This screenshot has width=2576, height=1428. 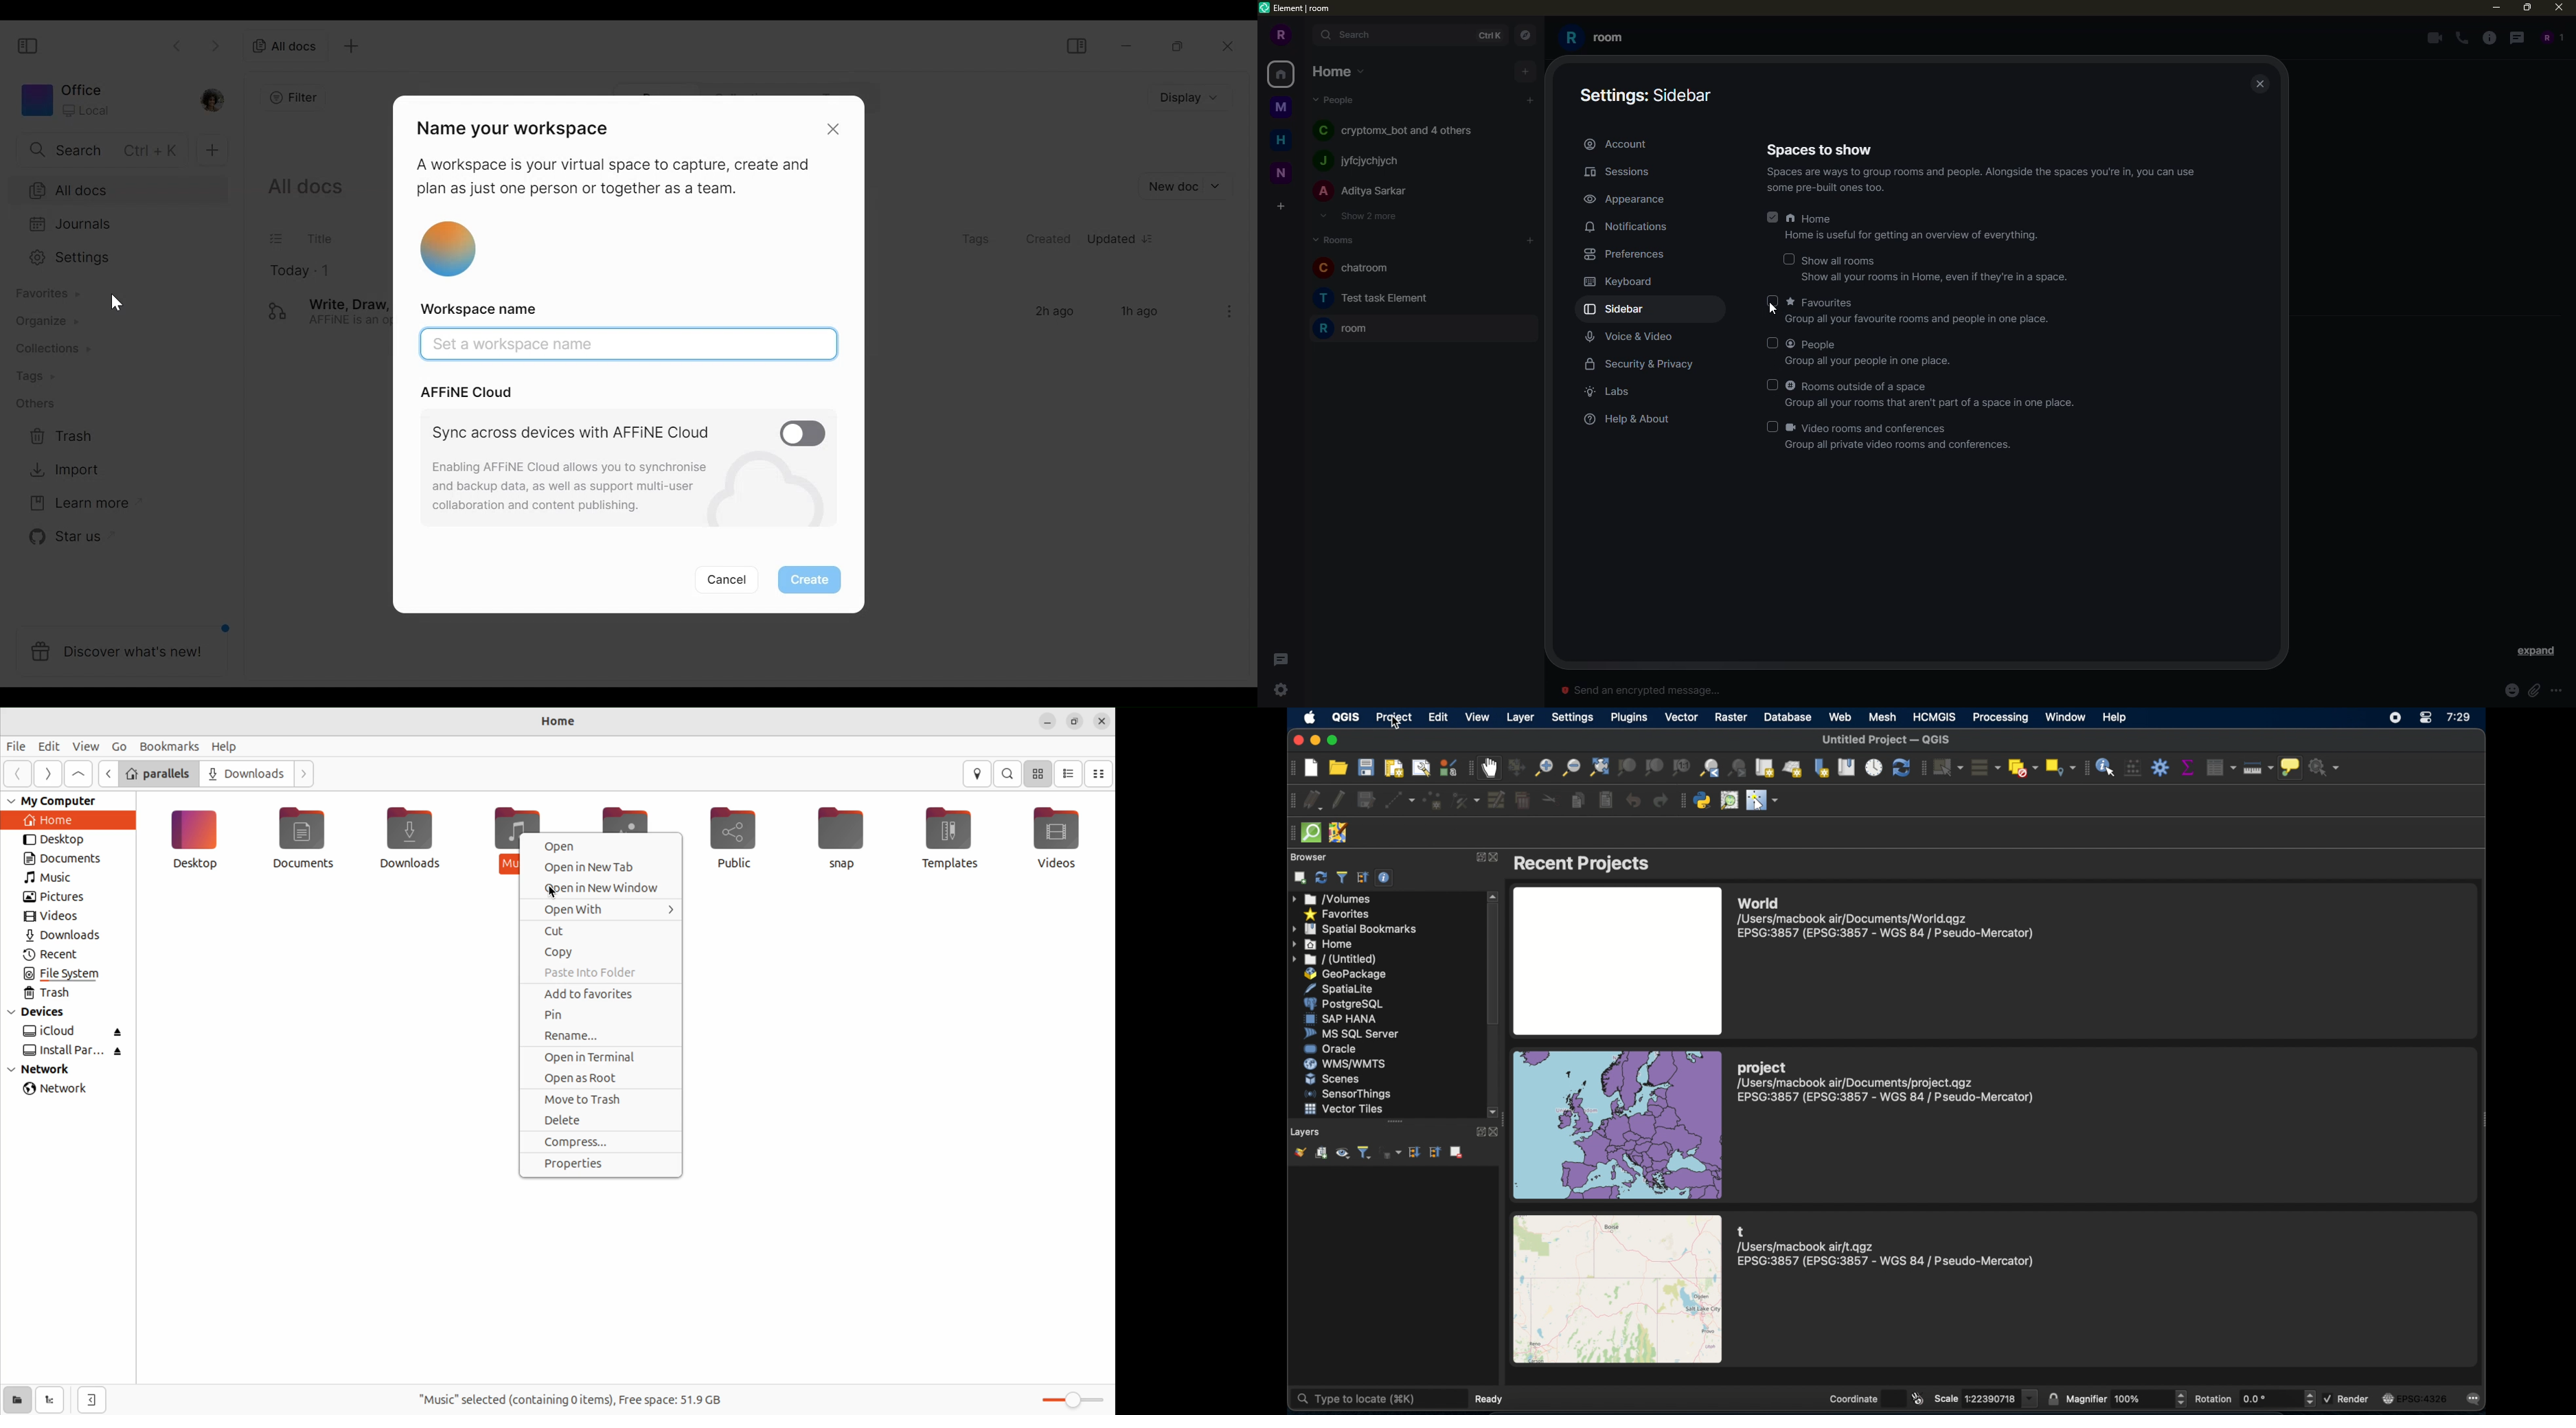 I want to click on show map tips, so click(x=2292, y=768).